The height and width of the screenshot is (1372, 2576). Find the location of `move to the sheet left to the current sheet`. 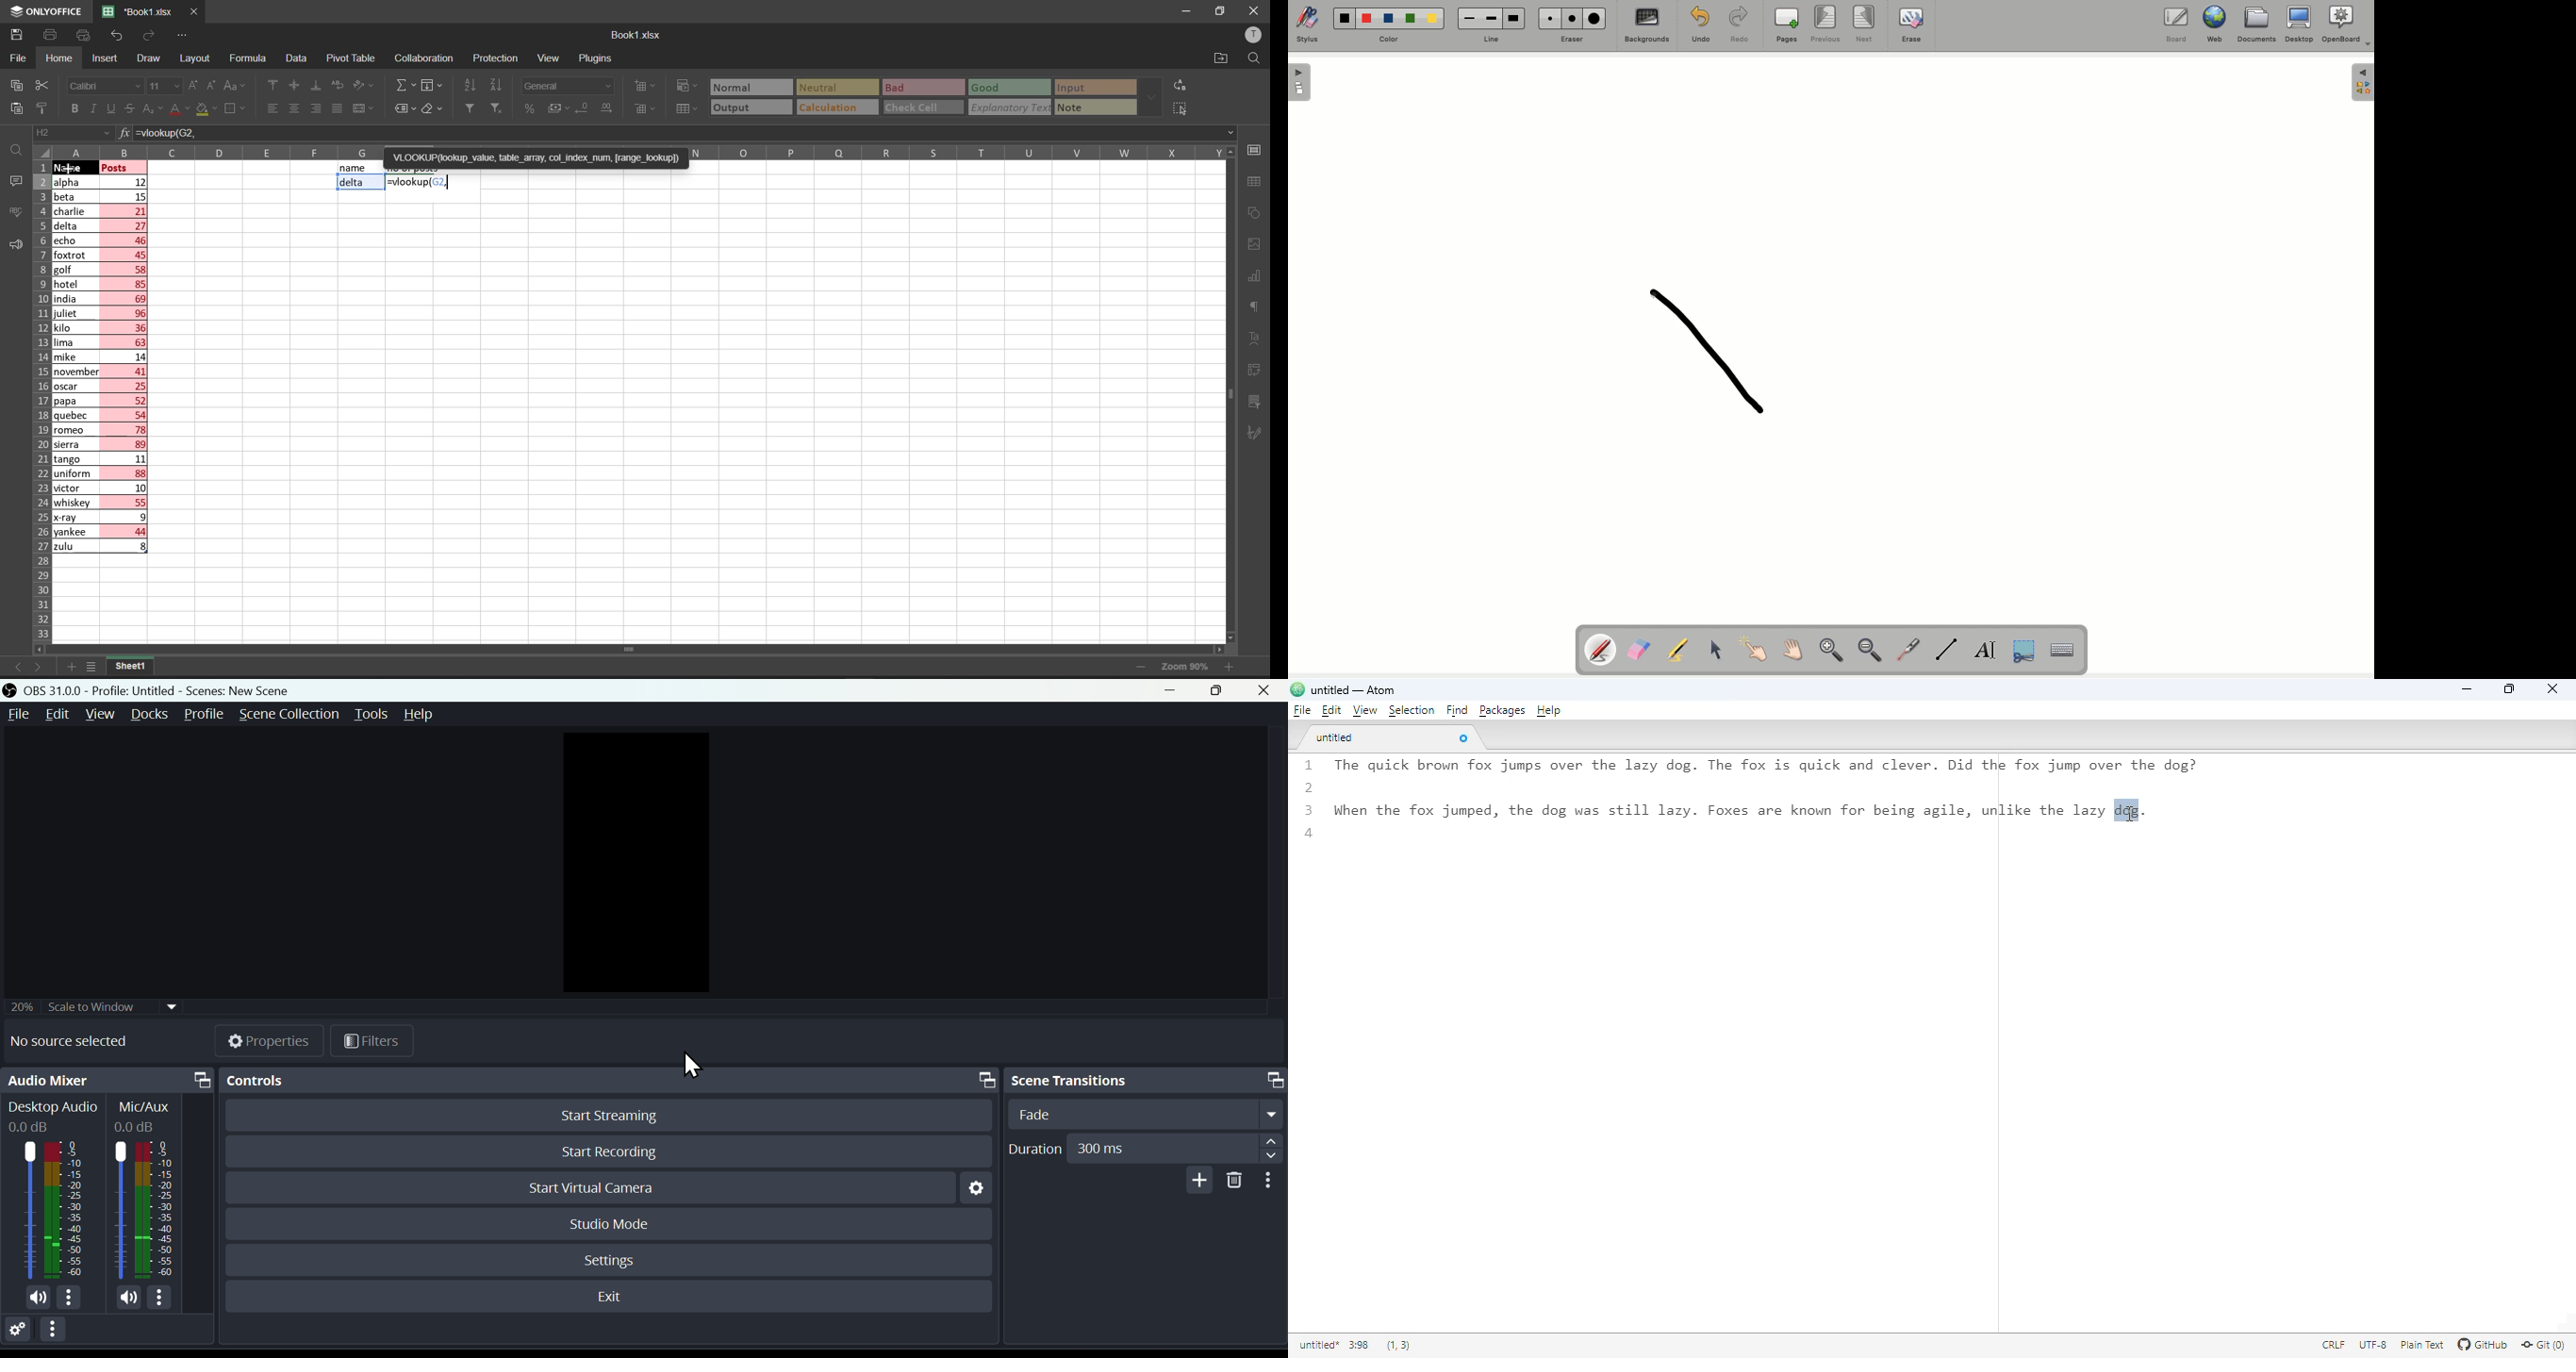

move to the sheet left to the current sheet is located at coordinates (15, 667).